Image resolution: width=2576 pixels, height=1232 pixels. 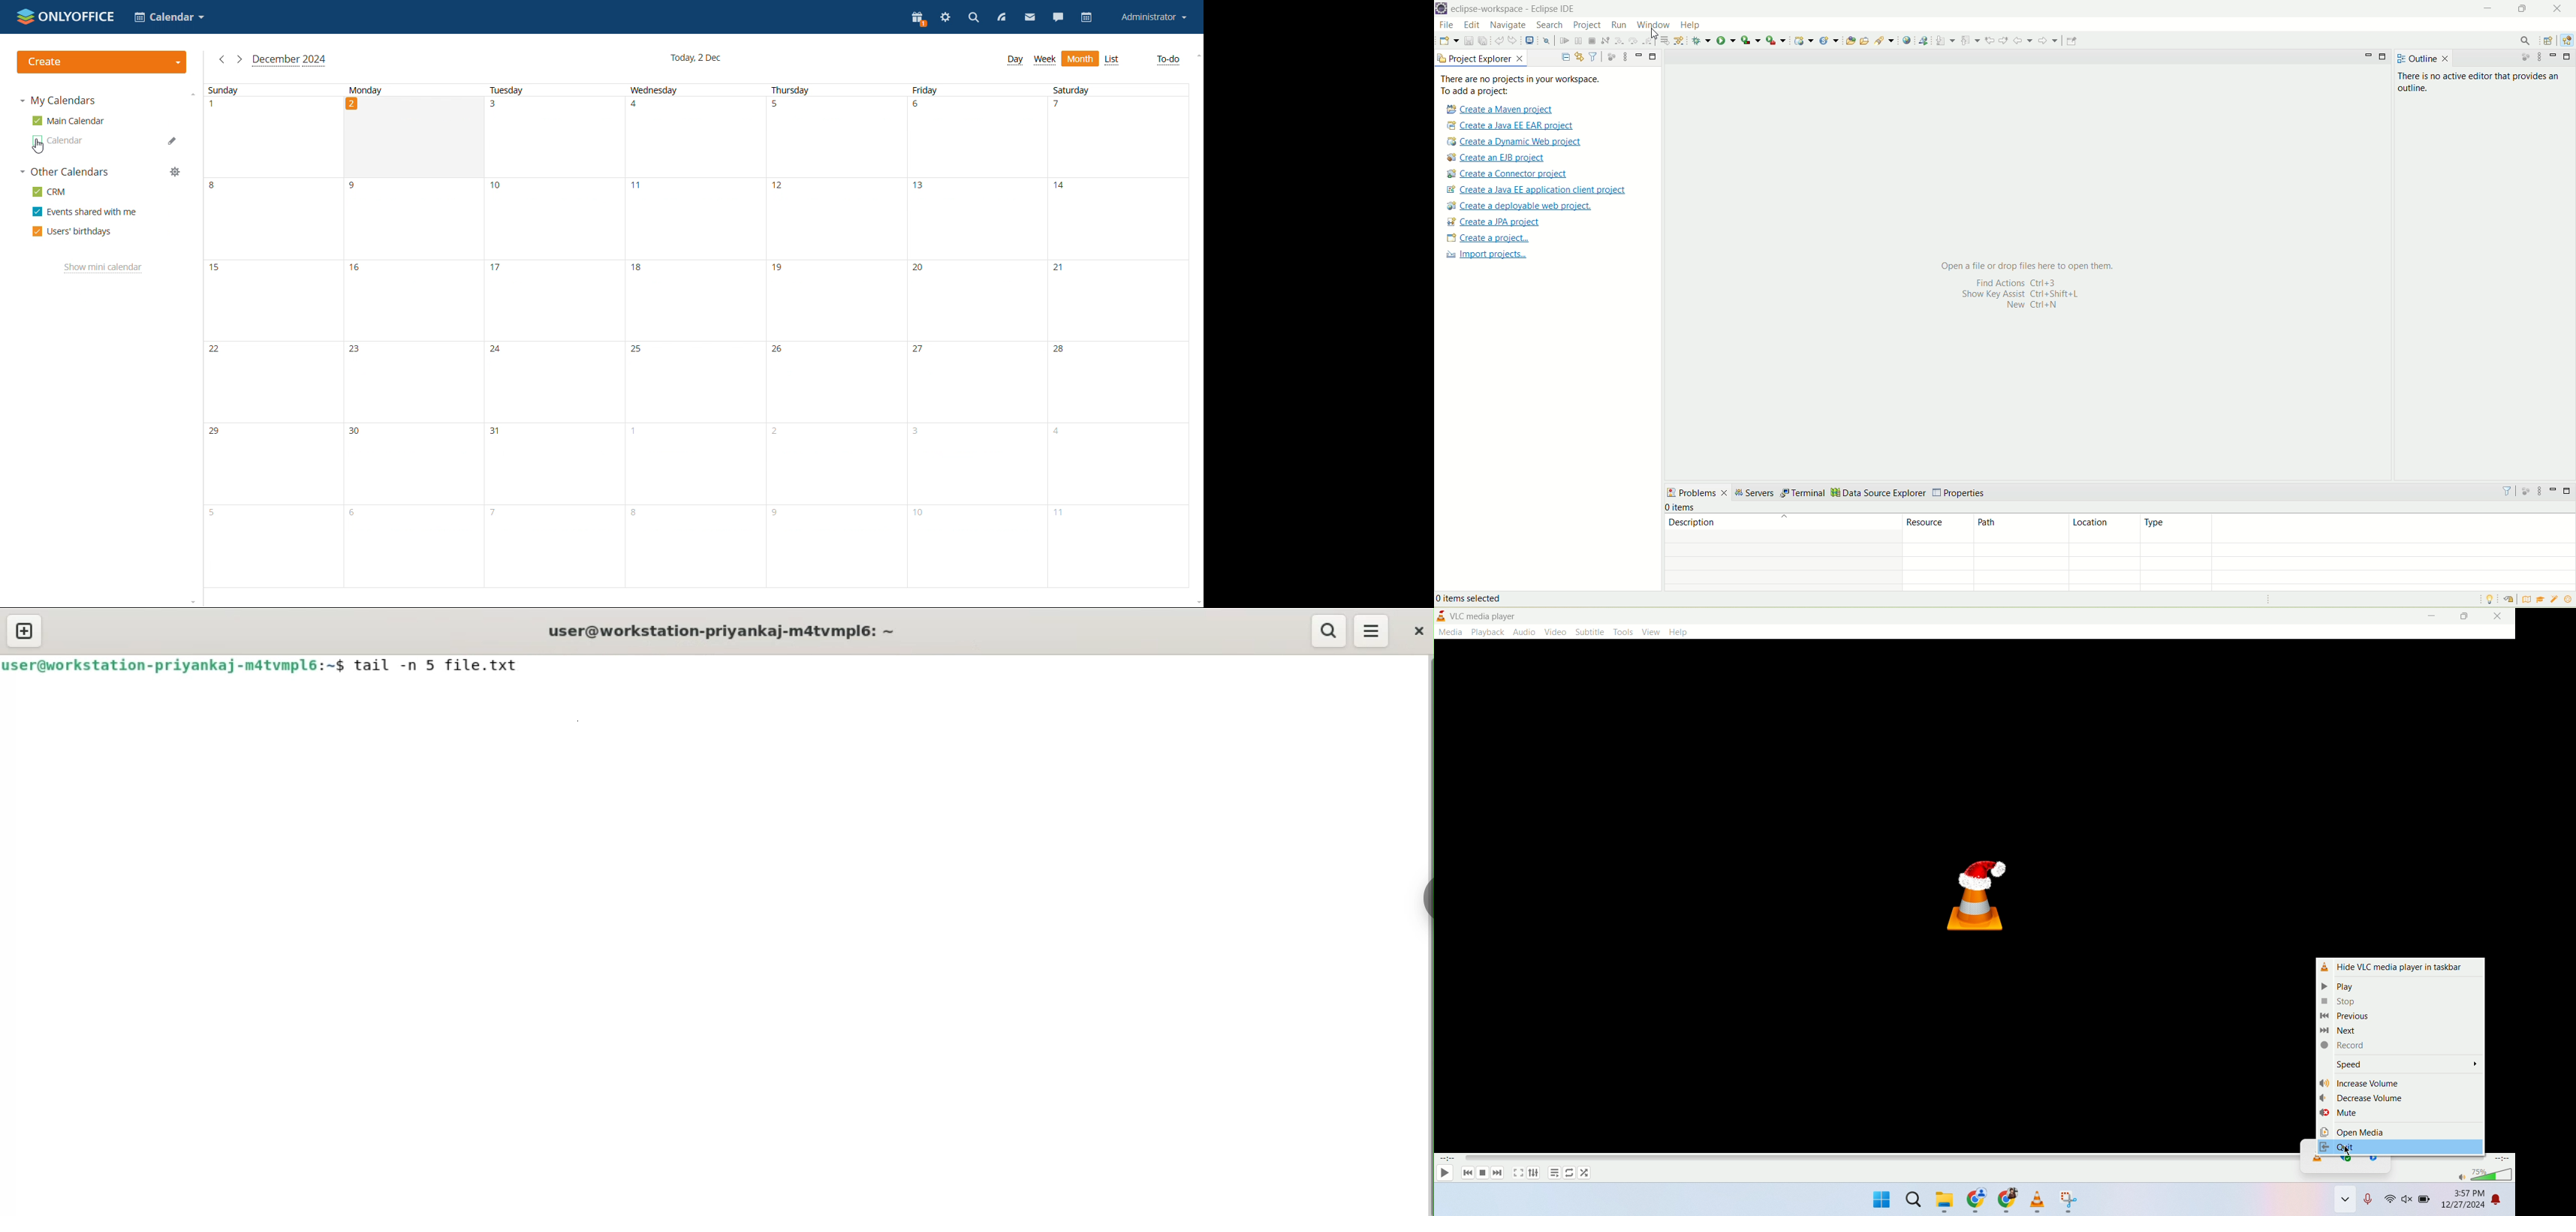 I want to click on decrease volume, so click(x=2400, y=1098).